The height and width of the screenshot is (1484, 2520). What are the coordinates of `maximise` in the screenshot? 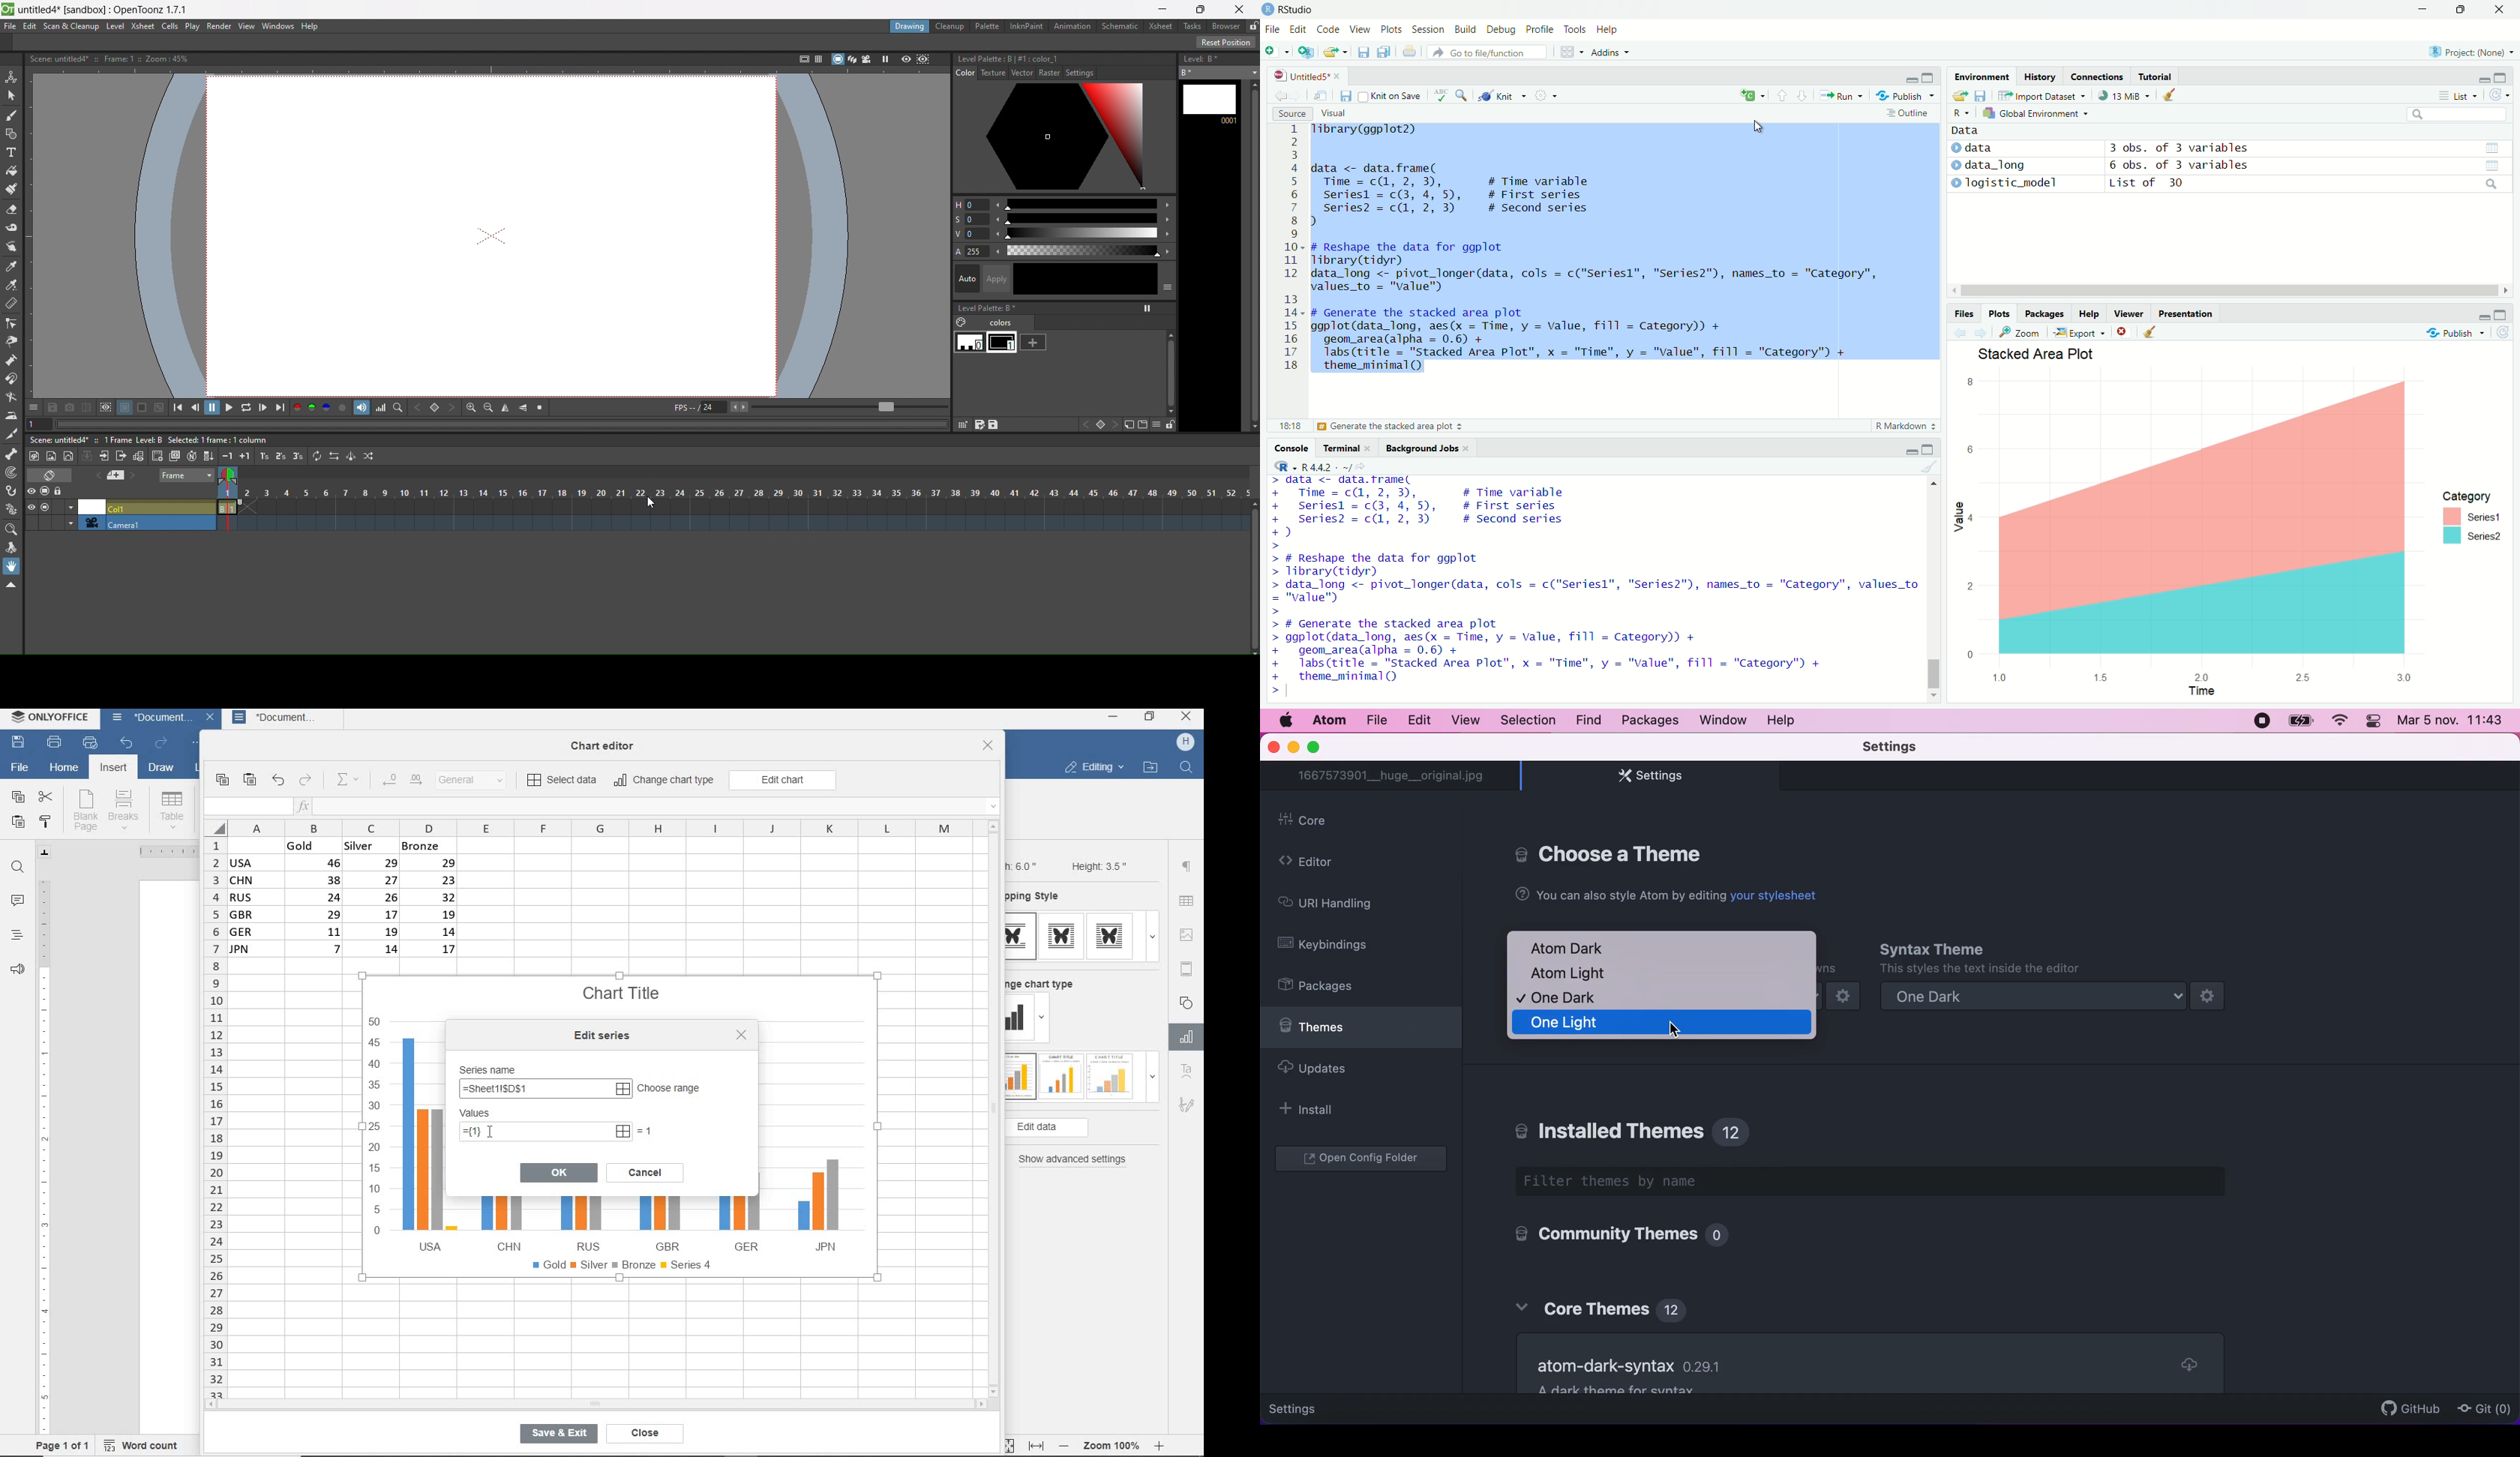 It's located at (1931, 75).